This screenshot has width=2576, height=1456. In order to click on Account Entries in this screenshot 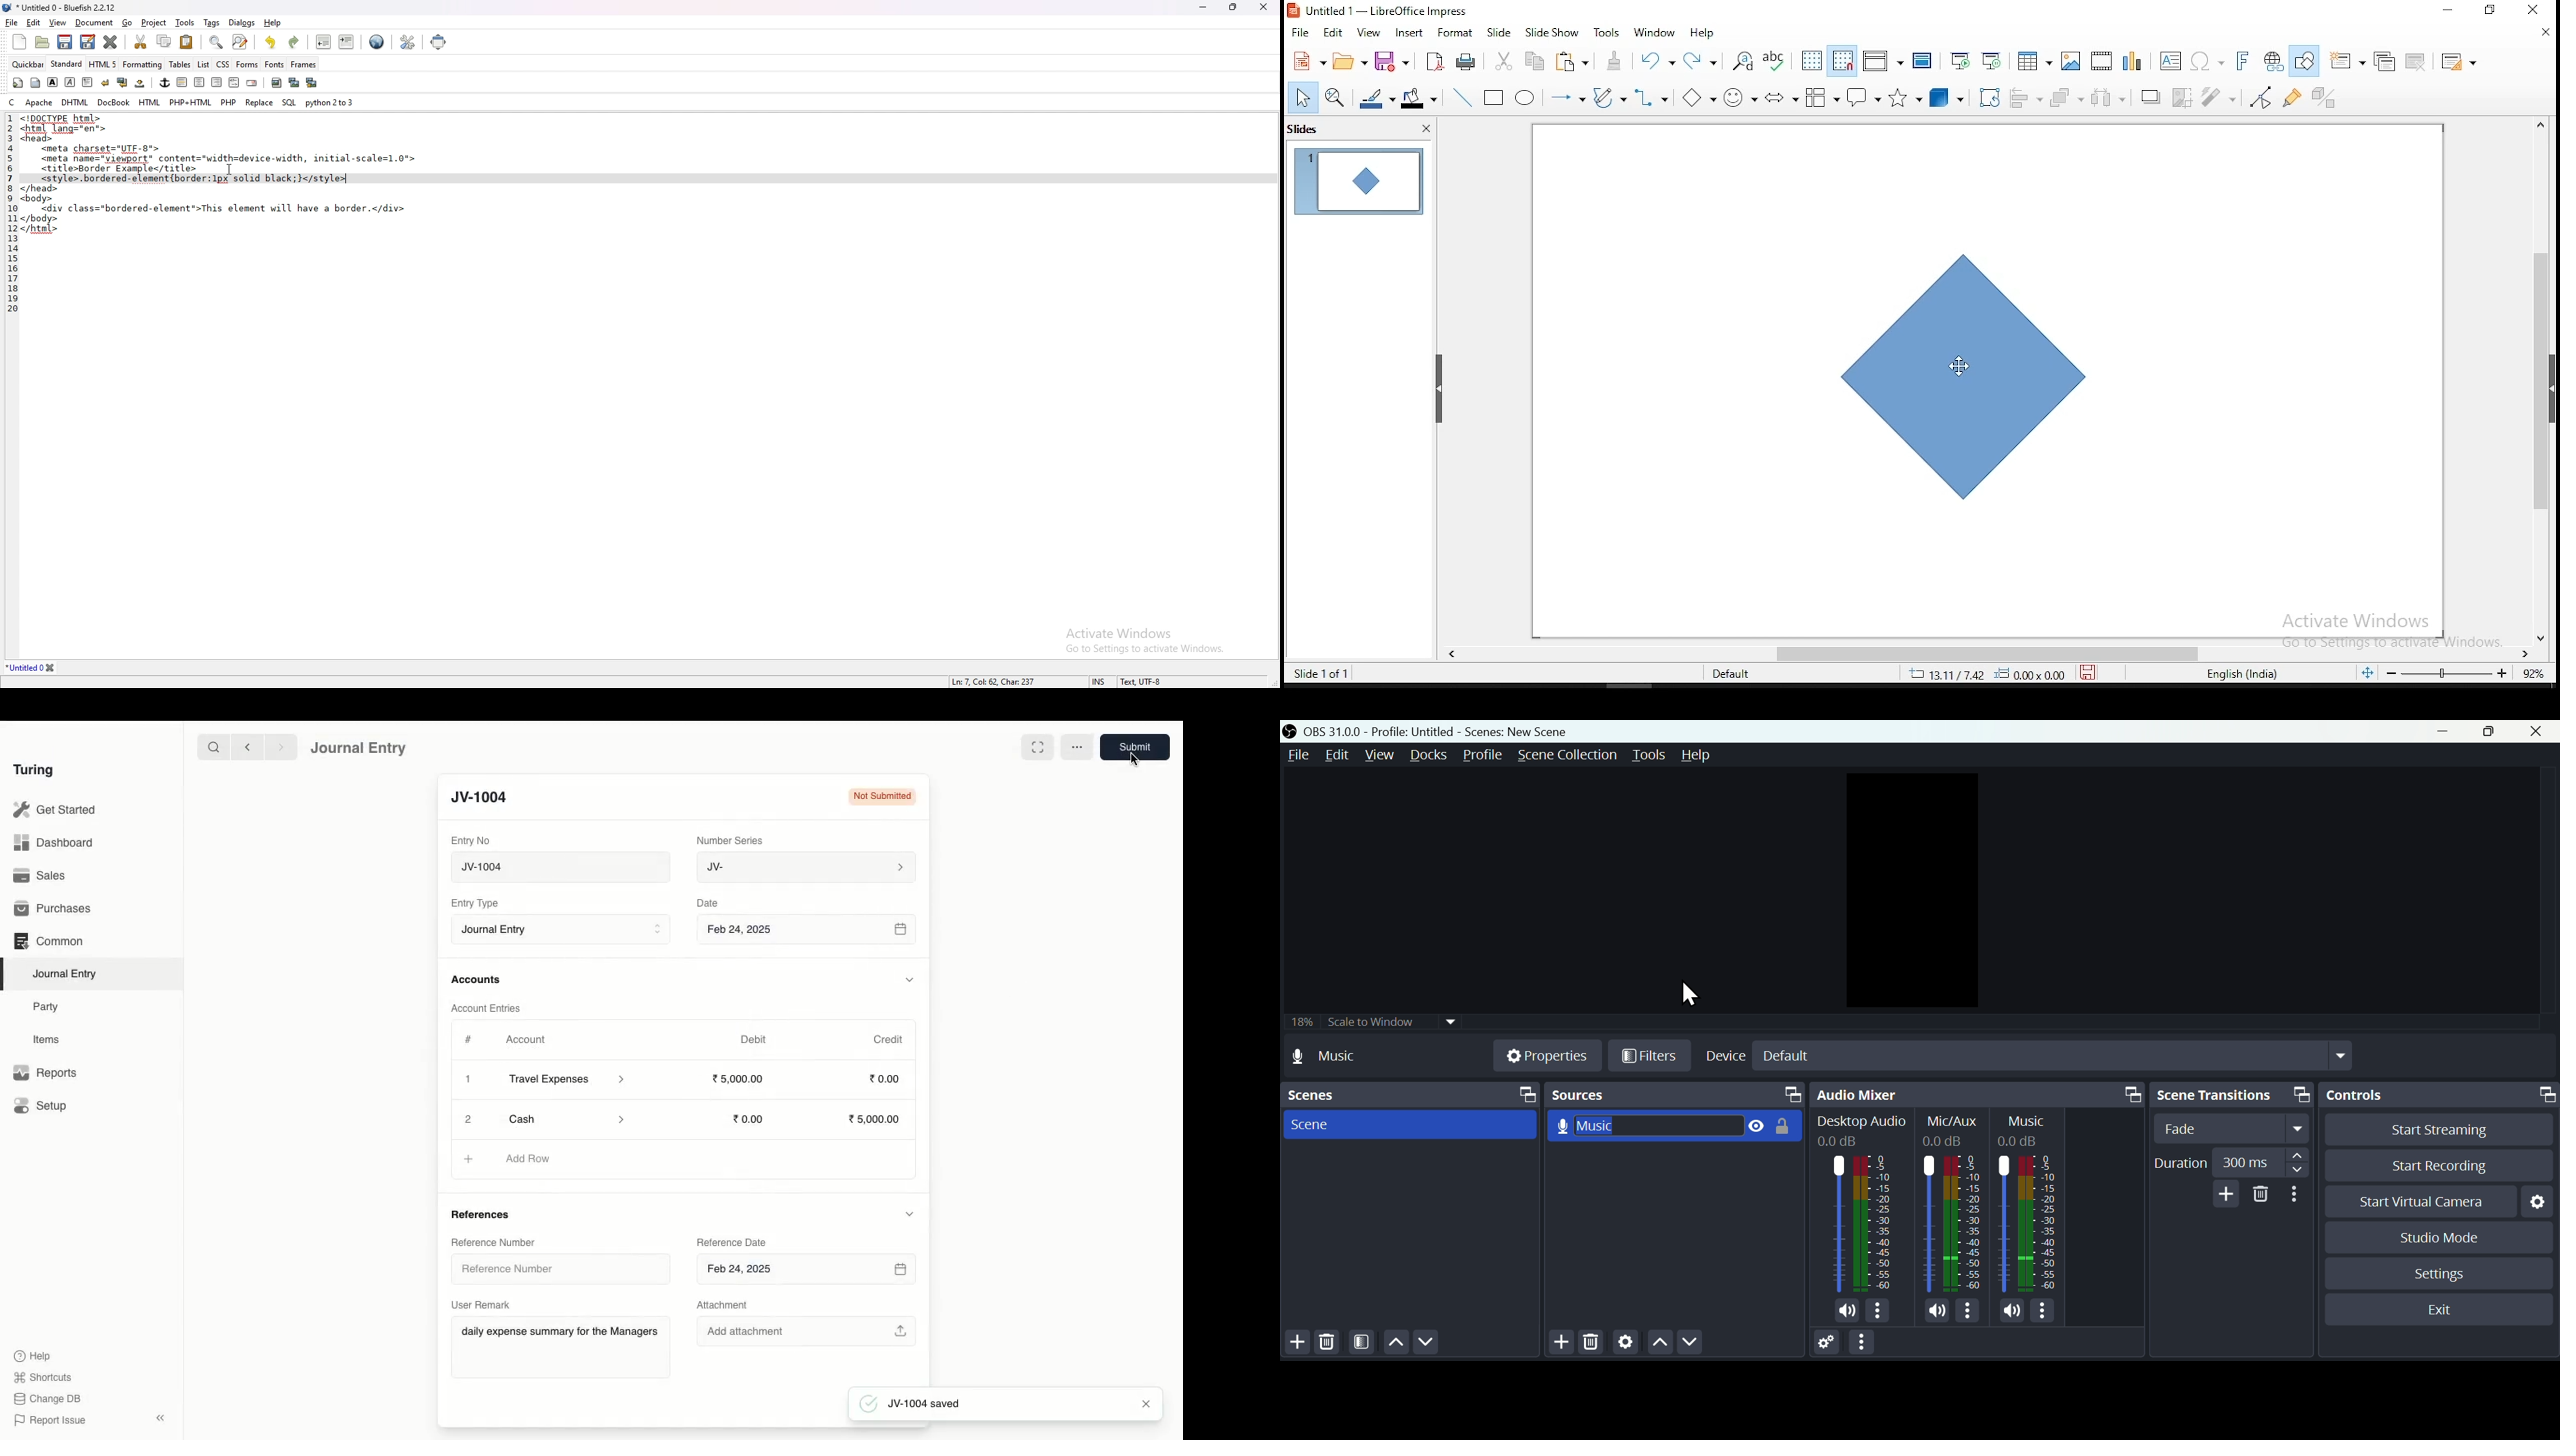, I will do `click(489, 1008)`.